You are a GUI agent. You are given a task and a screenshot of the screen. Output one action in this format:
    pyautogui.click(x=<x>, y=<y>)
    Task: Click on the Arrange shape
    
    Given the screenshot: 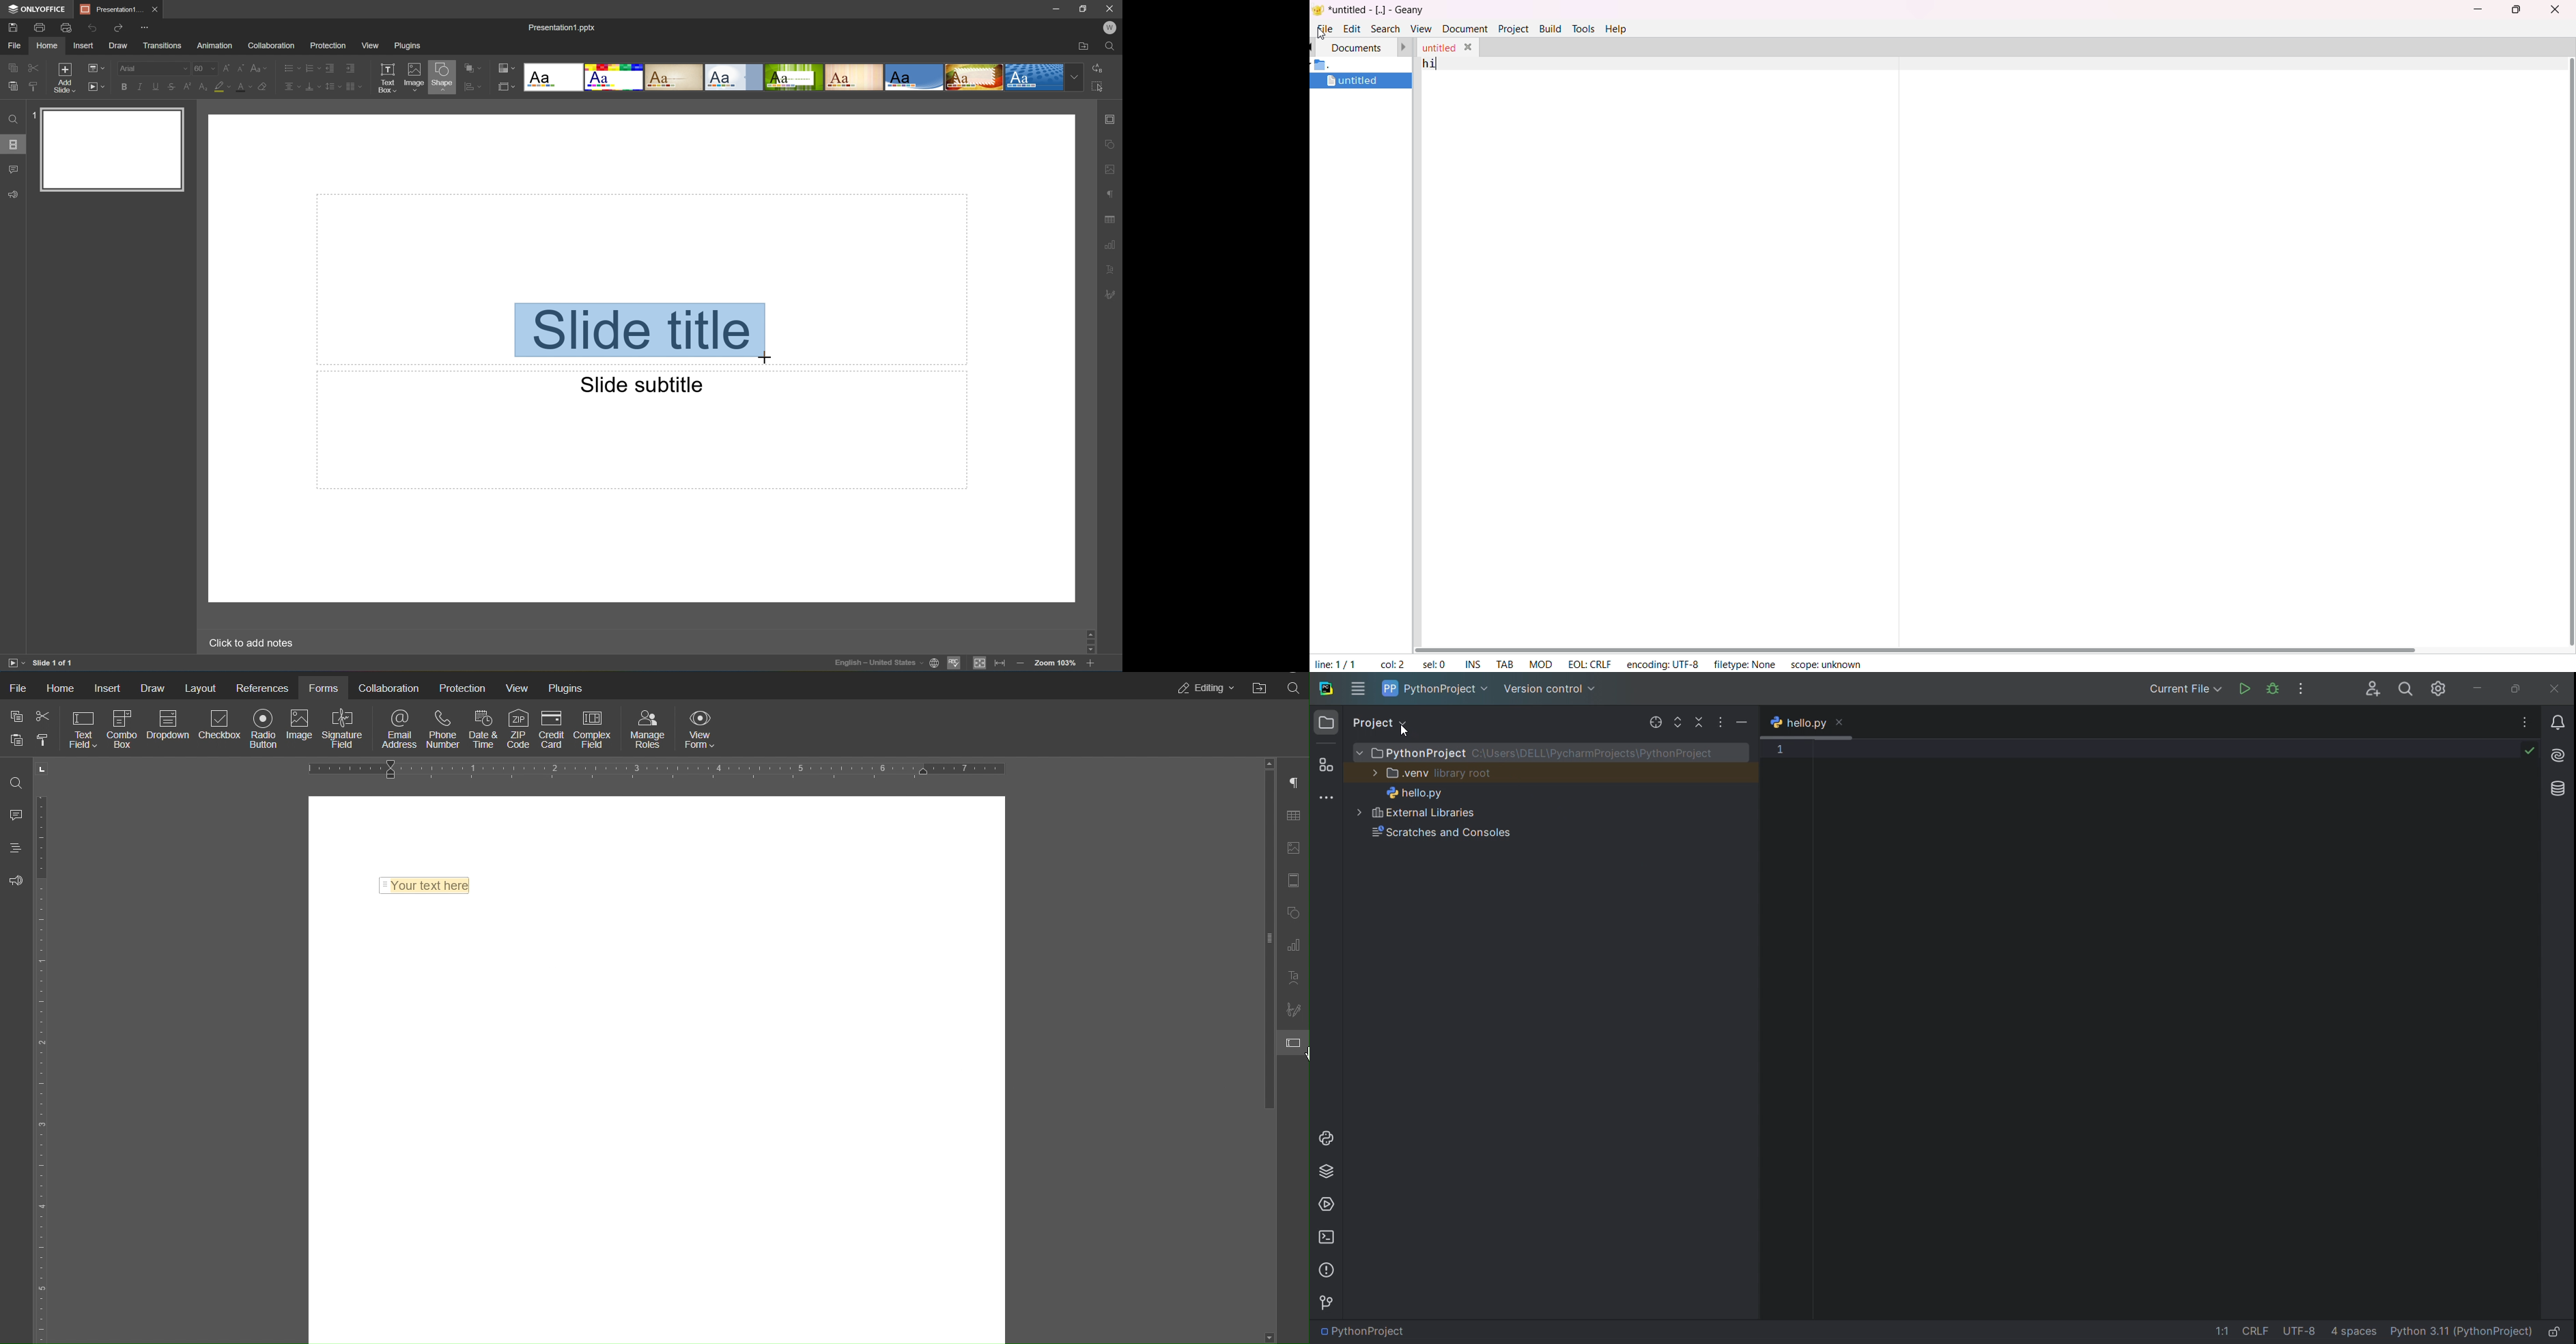 What is the action you would take?
    pyautogui.click(x=472, y=68)
    